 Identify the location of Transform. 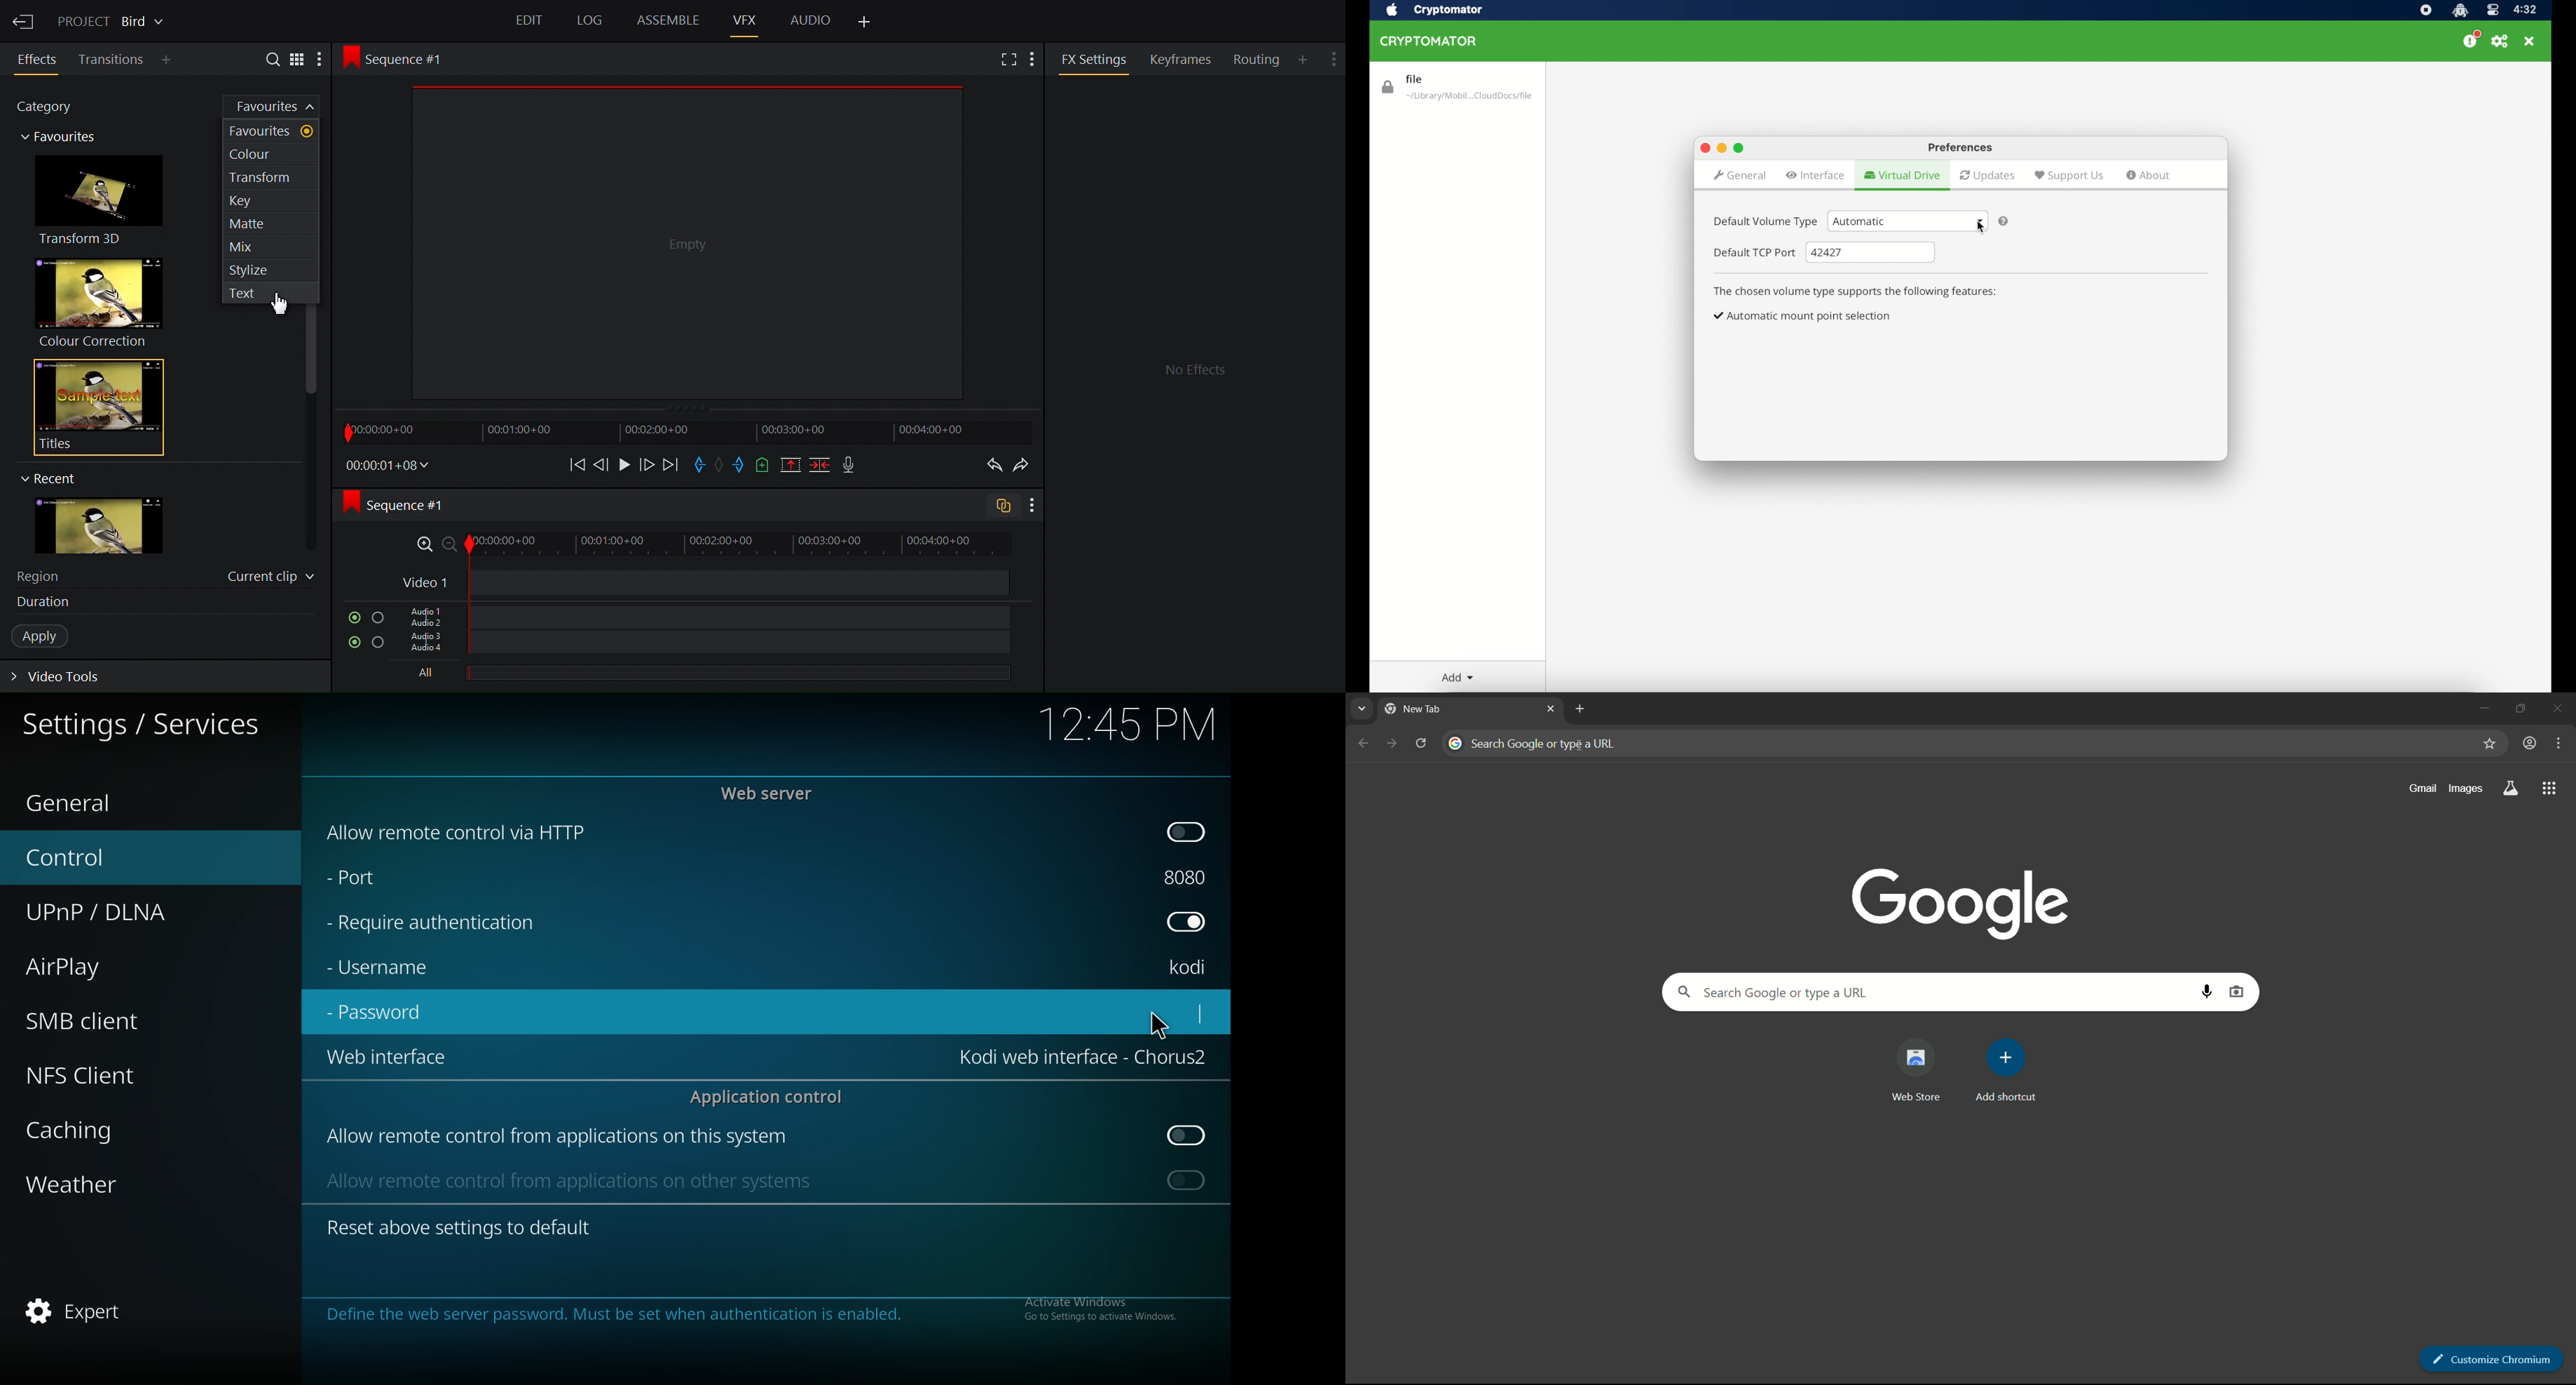
(270, 177).